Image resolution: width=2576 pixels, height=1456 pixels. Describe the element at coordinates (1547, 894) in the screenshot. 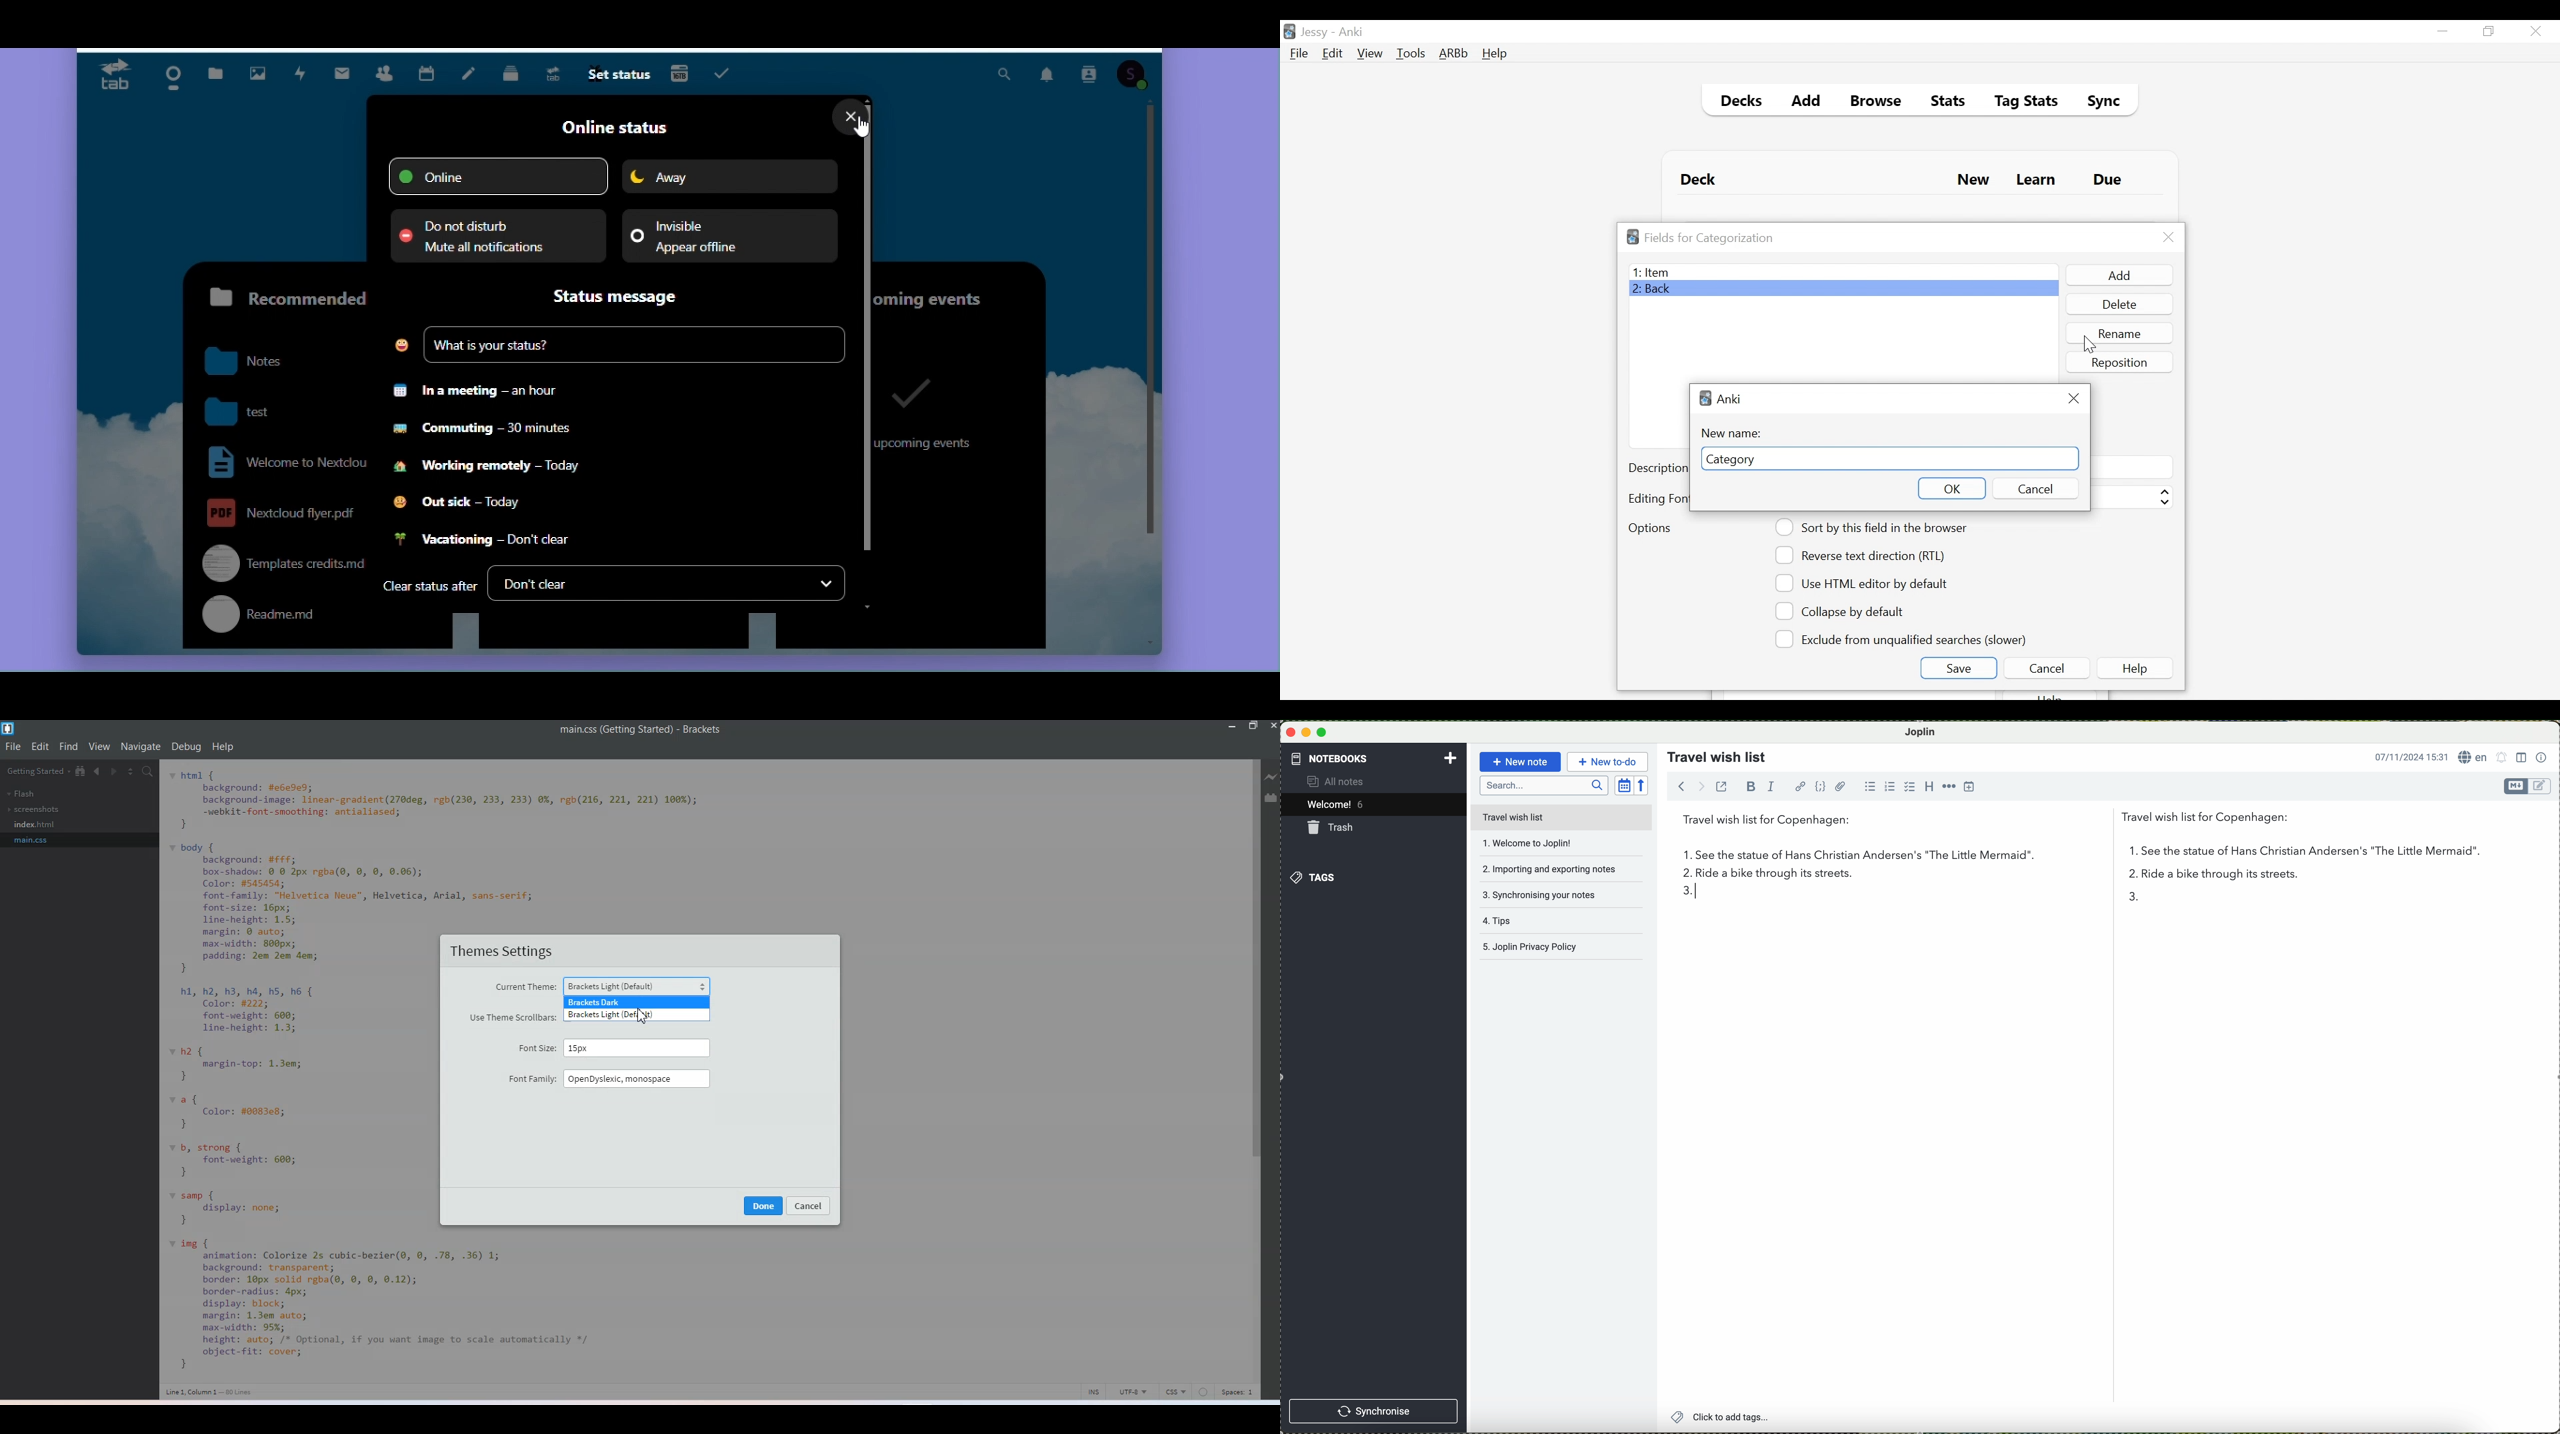

I see `synchronising your notes` at that location.